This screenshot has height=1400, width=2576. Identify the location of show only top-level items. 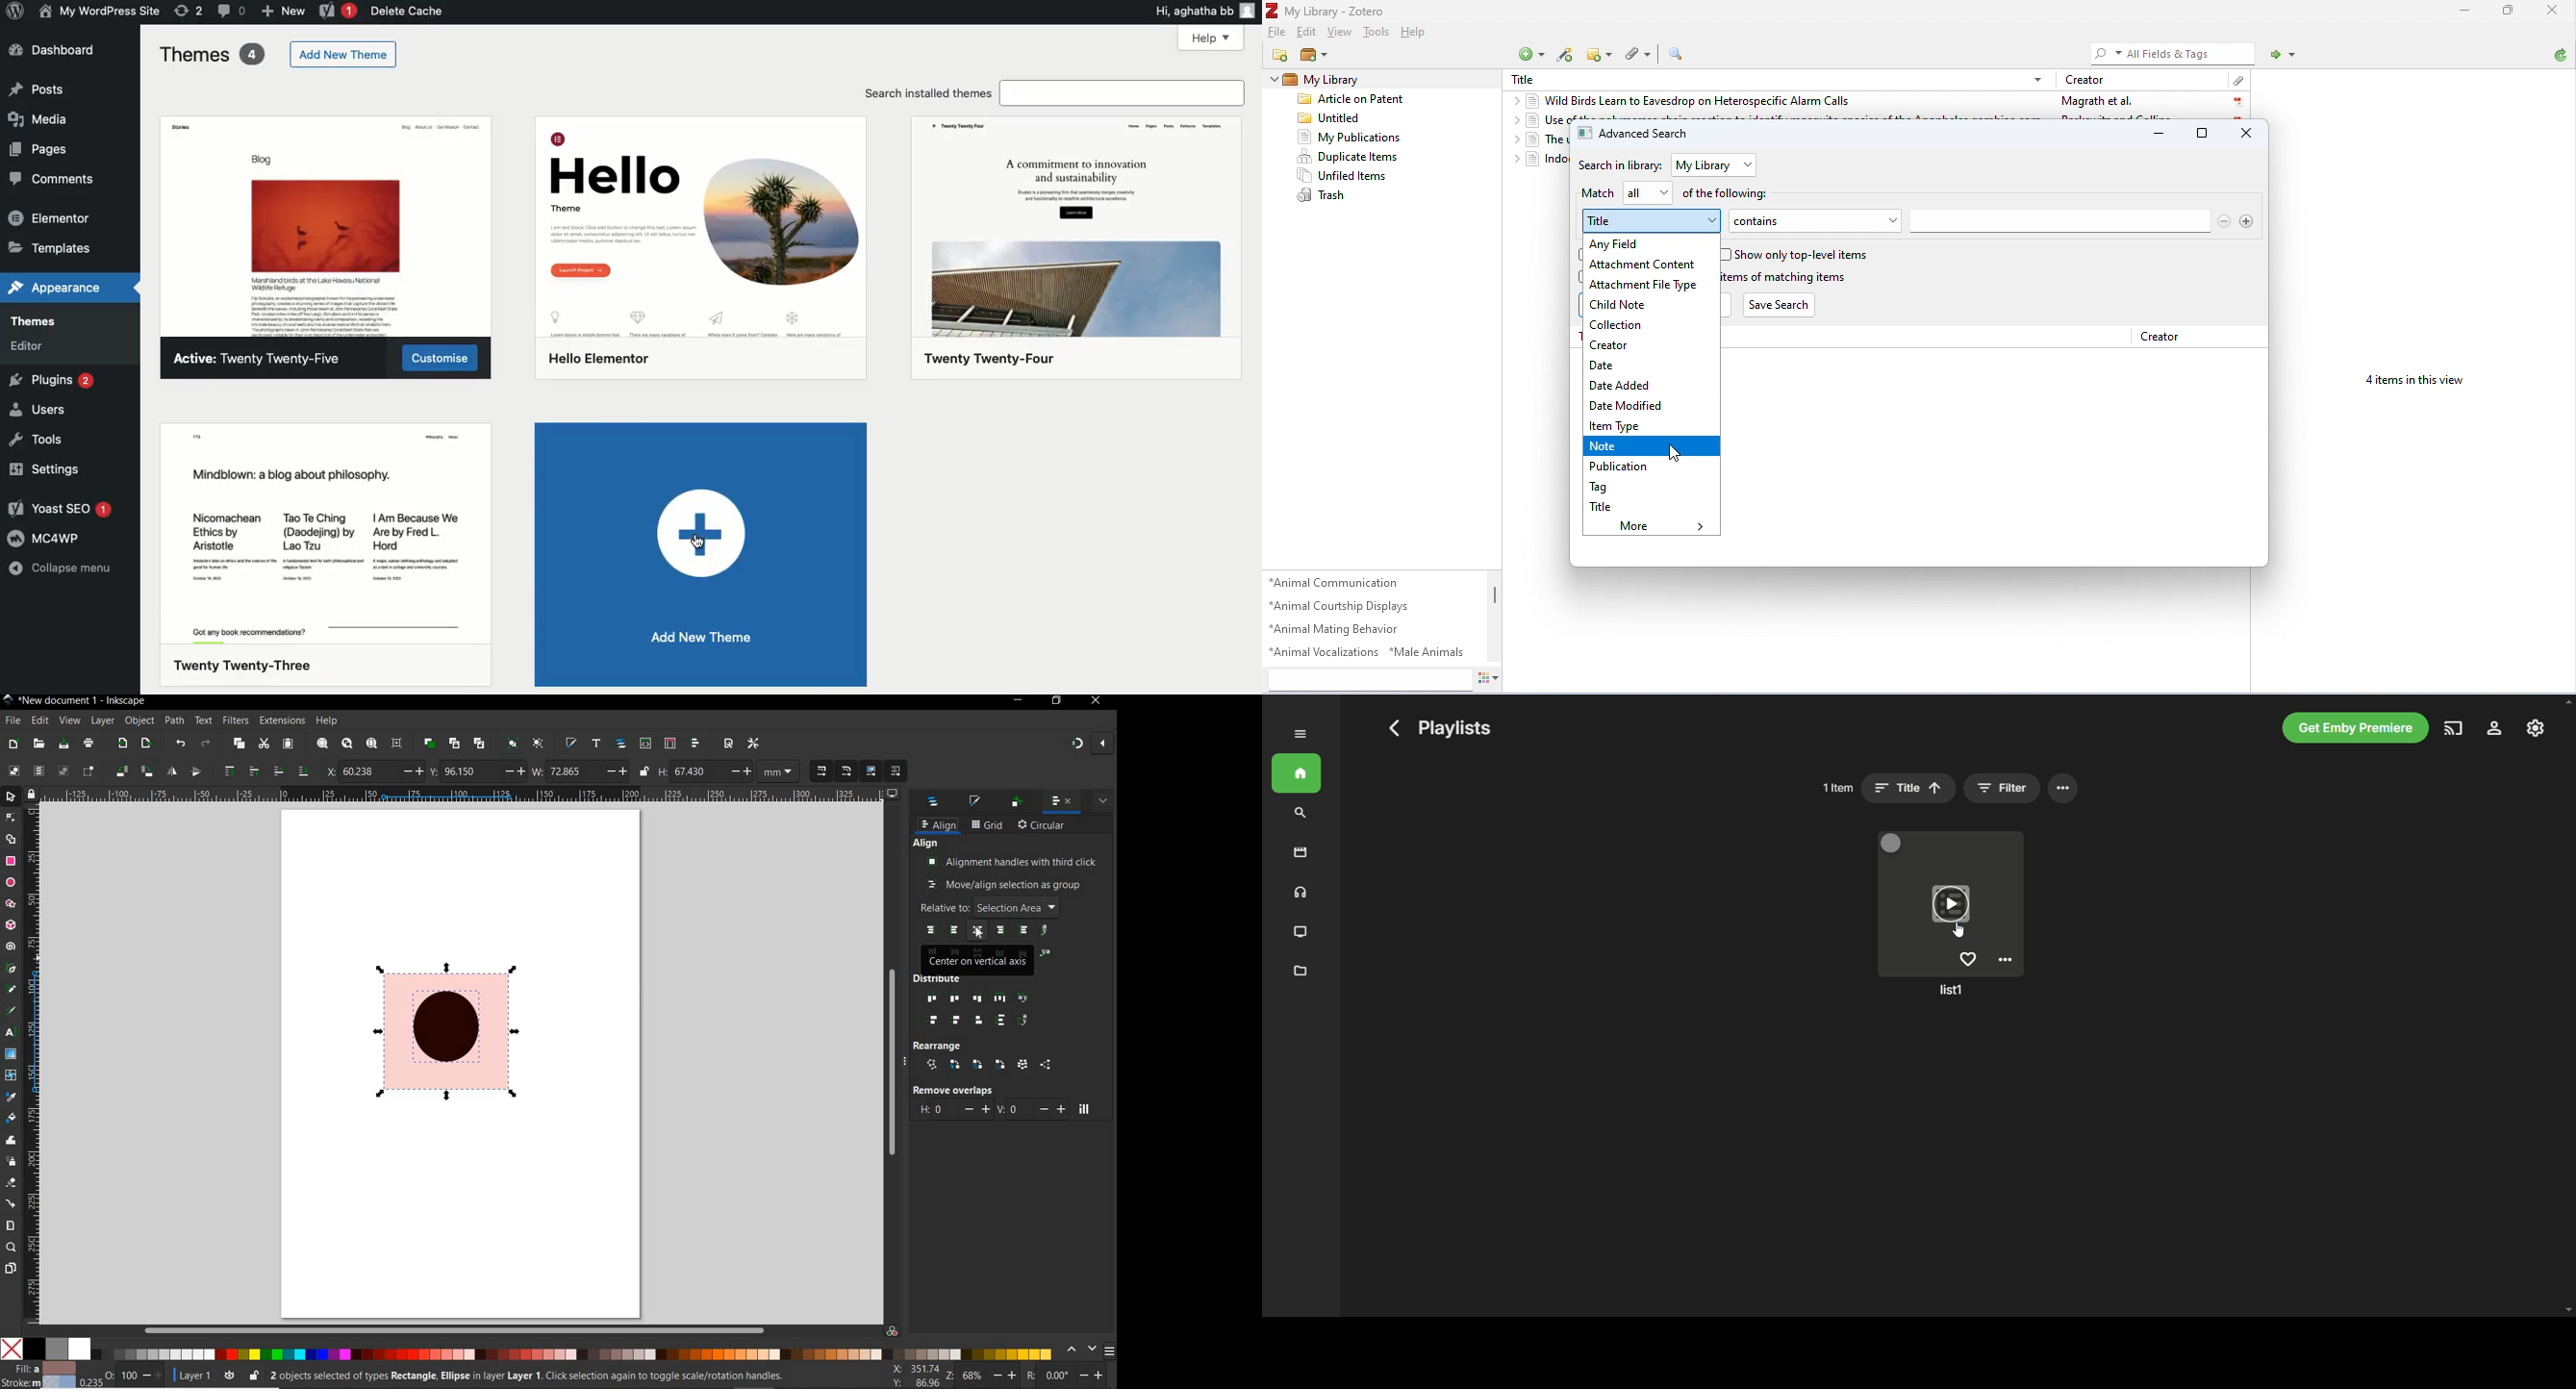
(1802, 255).